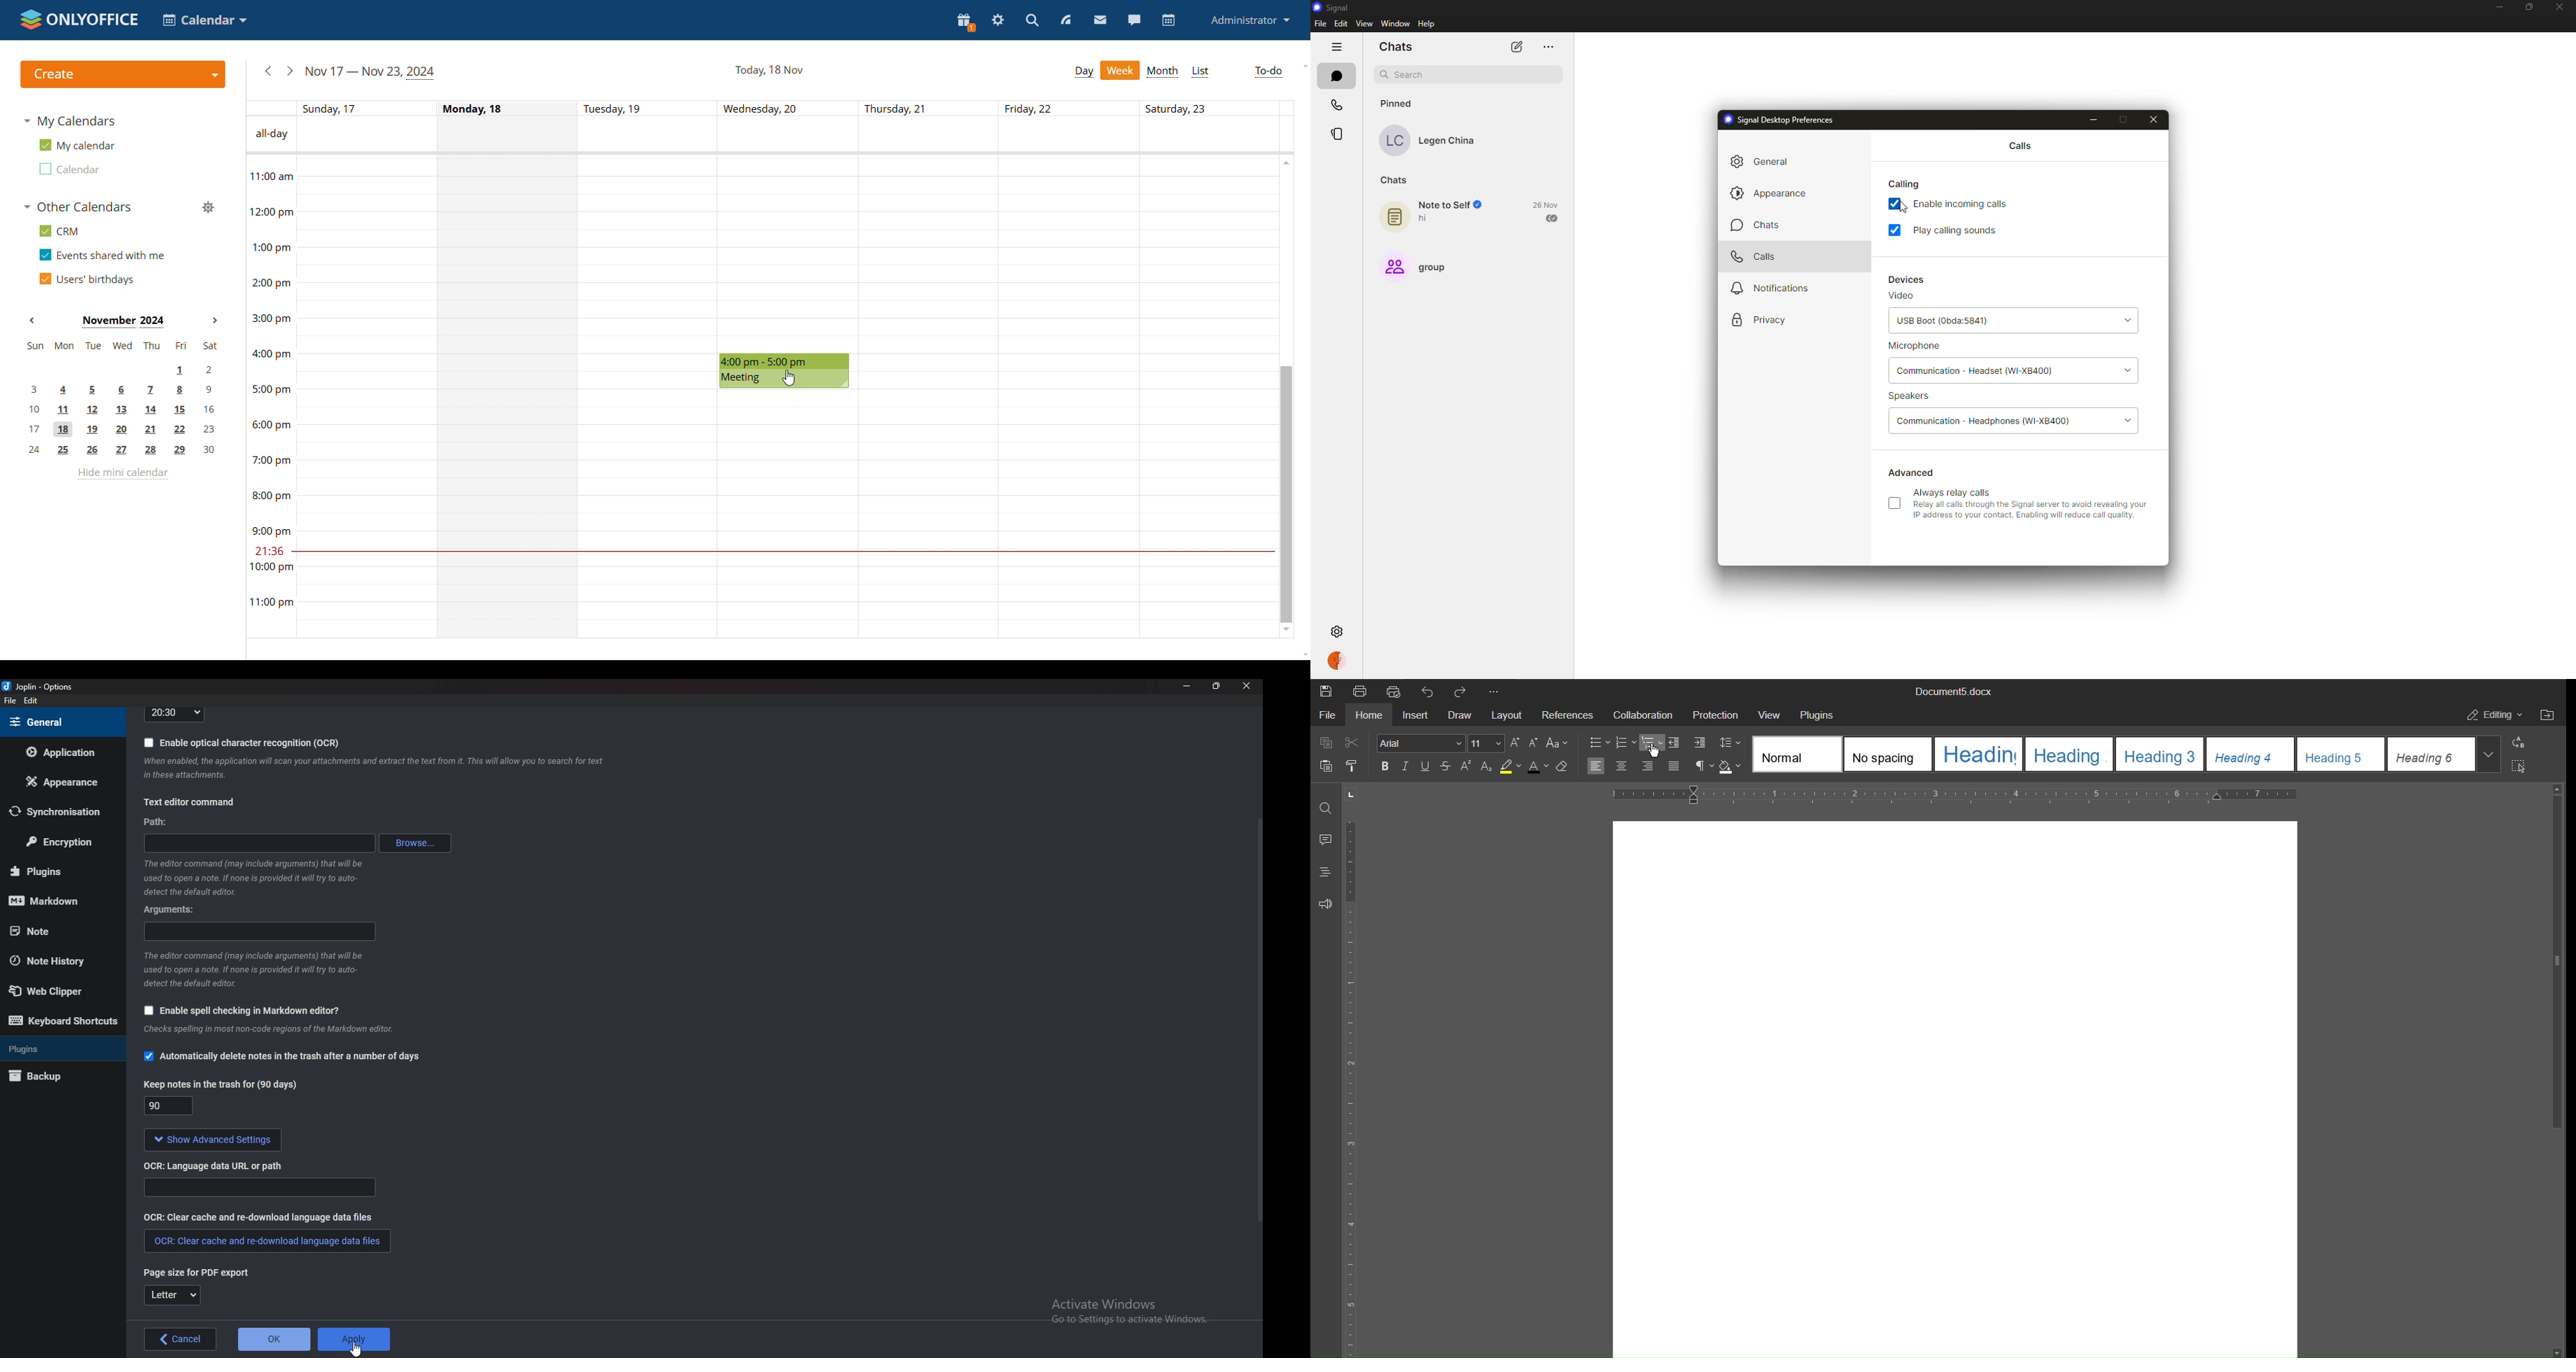  I want to click on month view, so click(1162, 72).